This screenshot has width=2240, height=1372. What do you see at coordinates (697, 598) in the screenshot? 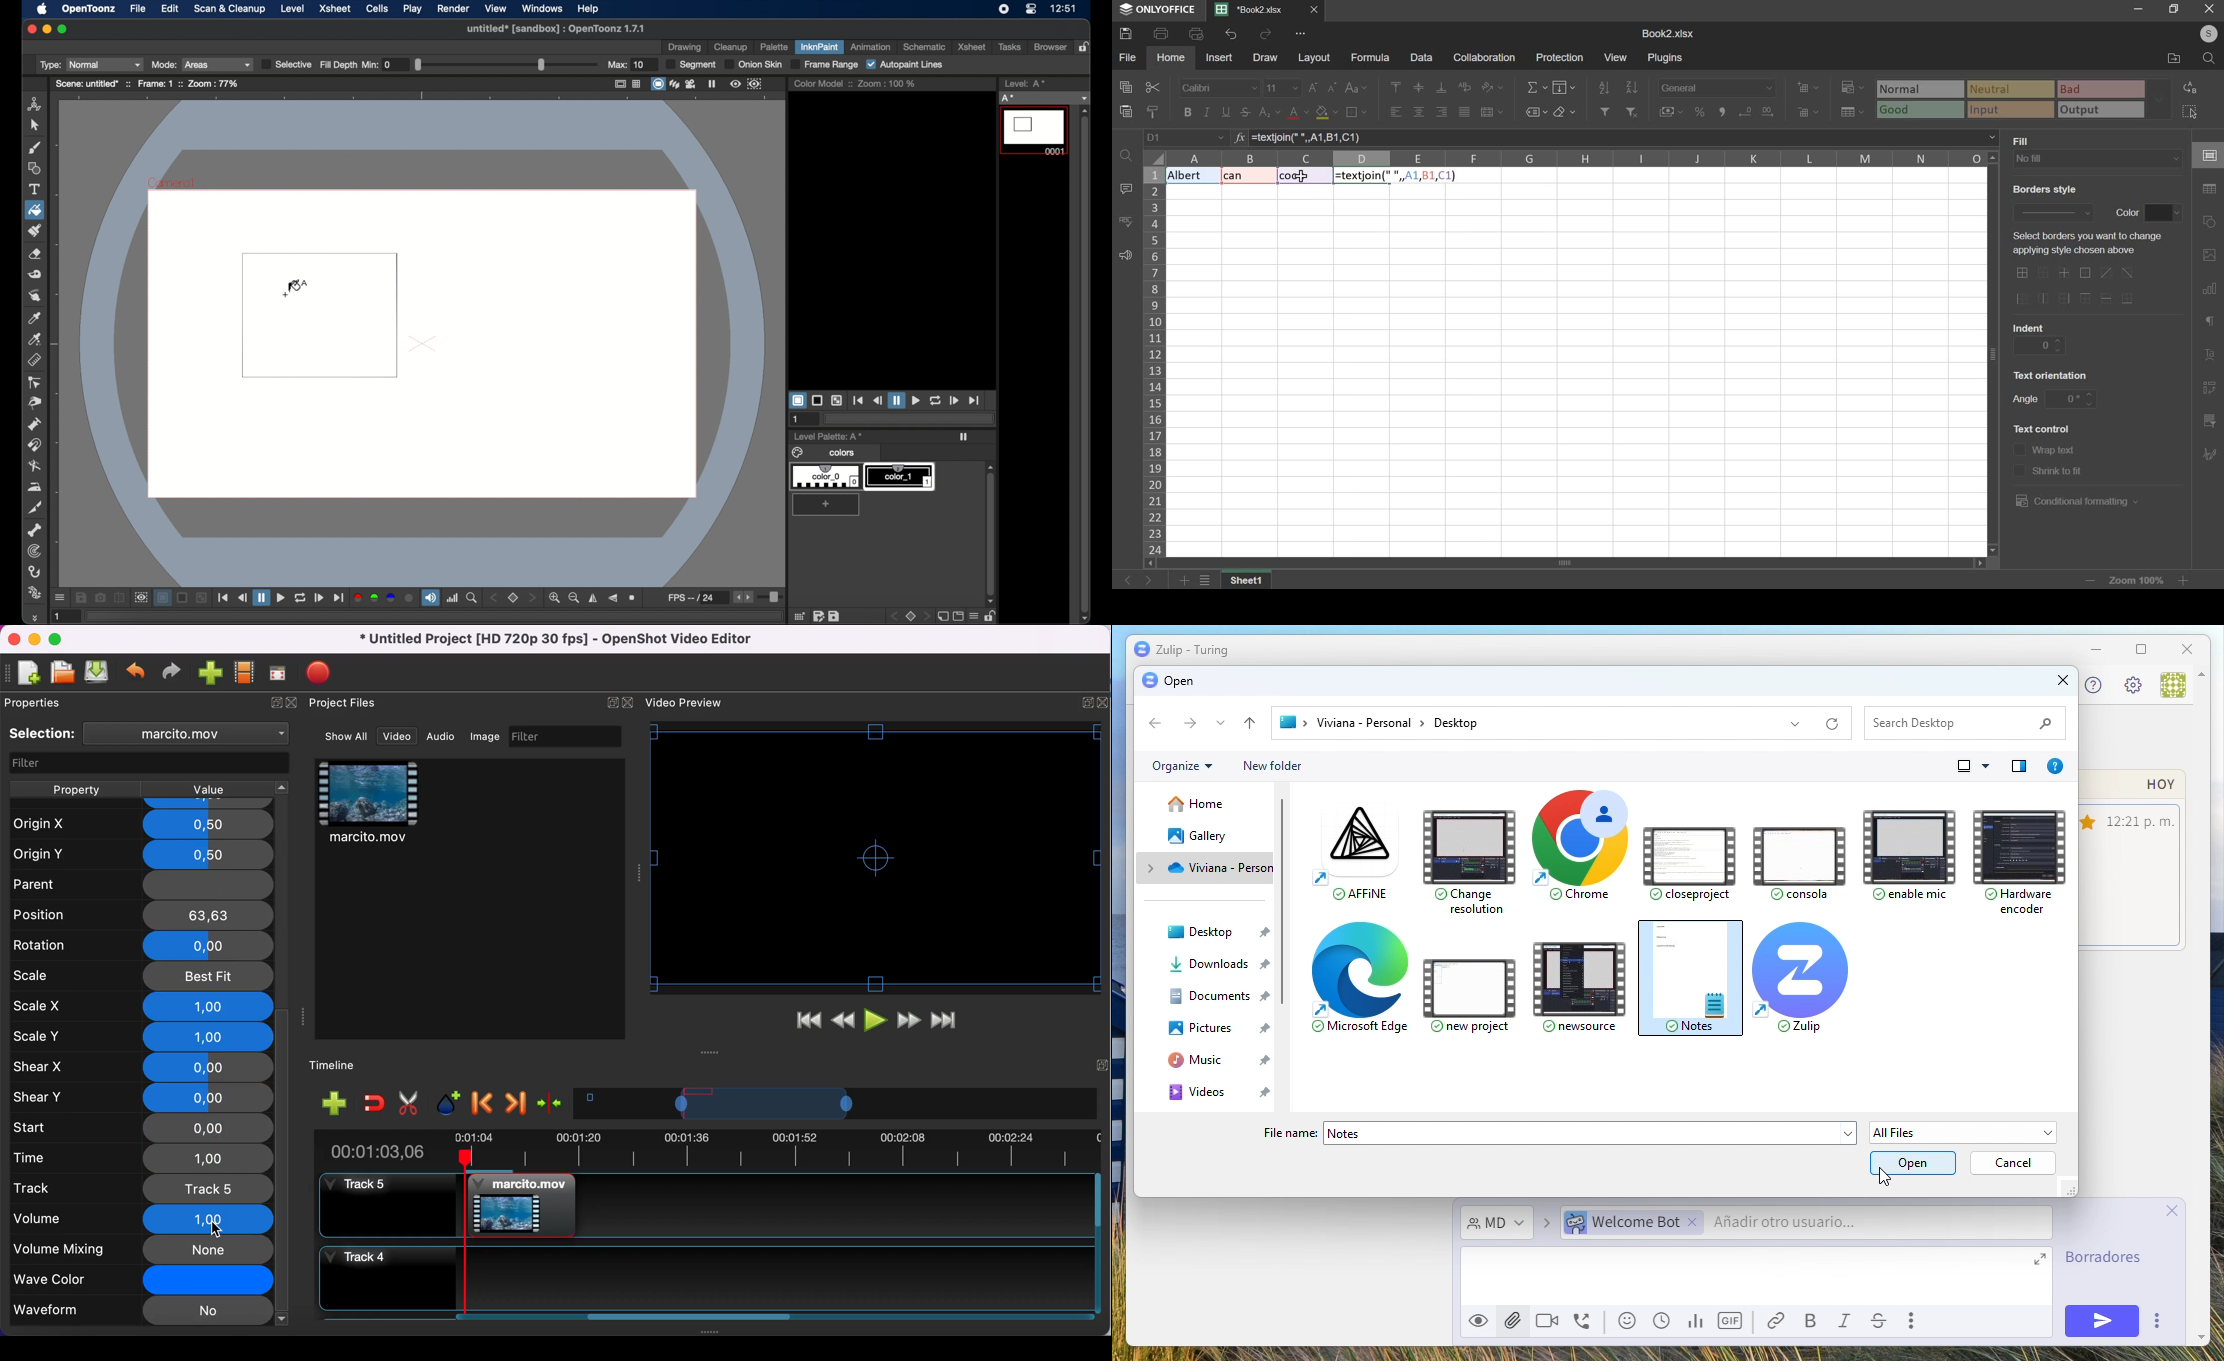
I see `fps` at bounding box center [697, 598].